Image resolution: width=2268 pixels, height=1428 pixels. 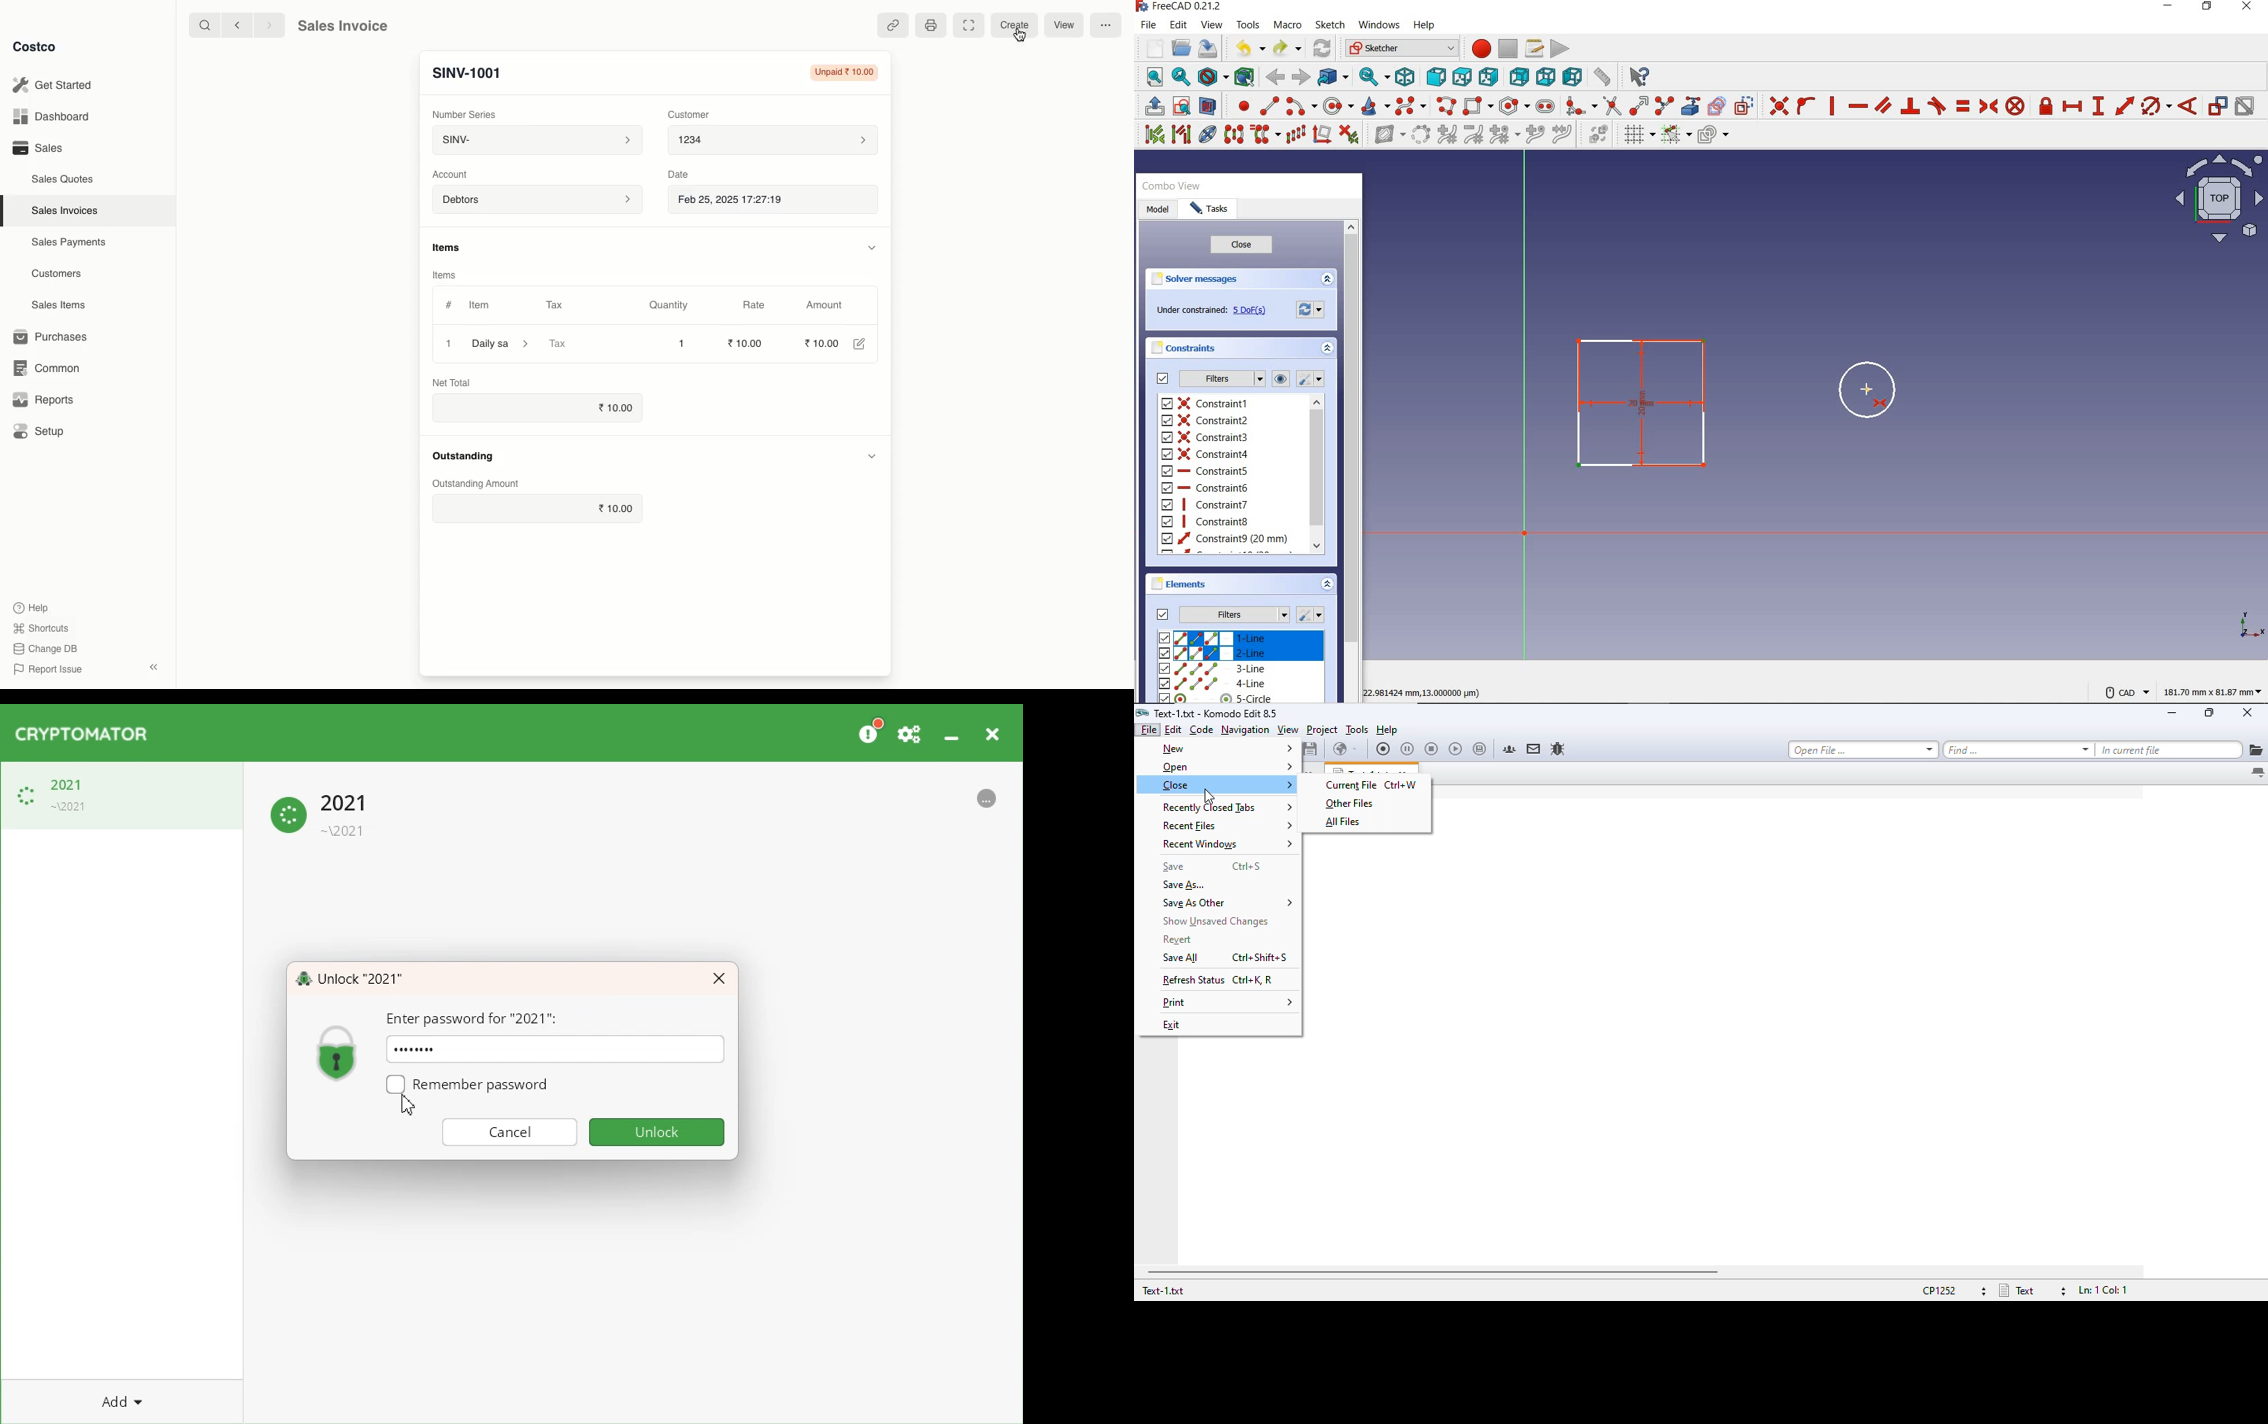 What do you see at coordinates (618, 407) in the screenshot?
I see `10.00` at bounding box center [618, 407].